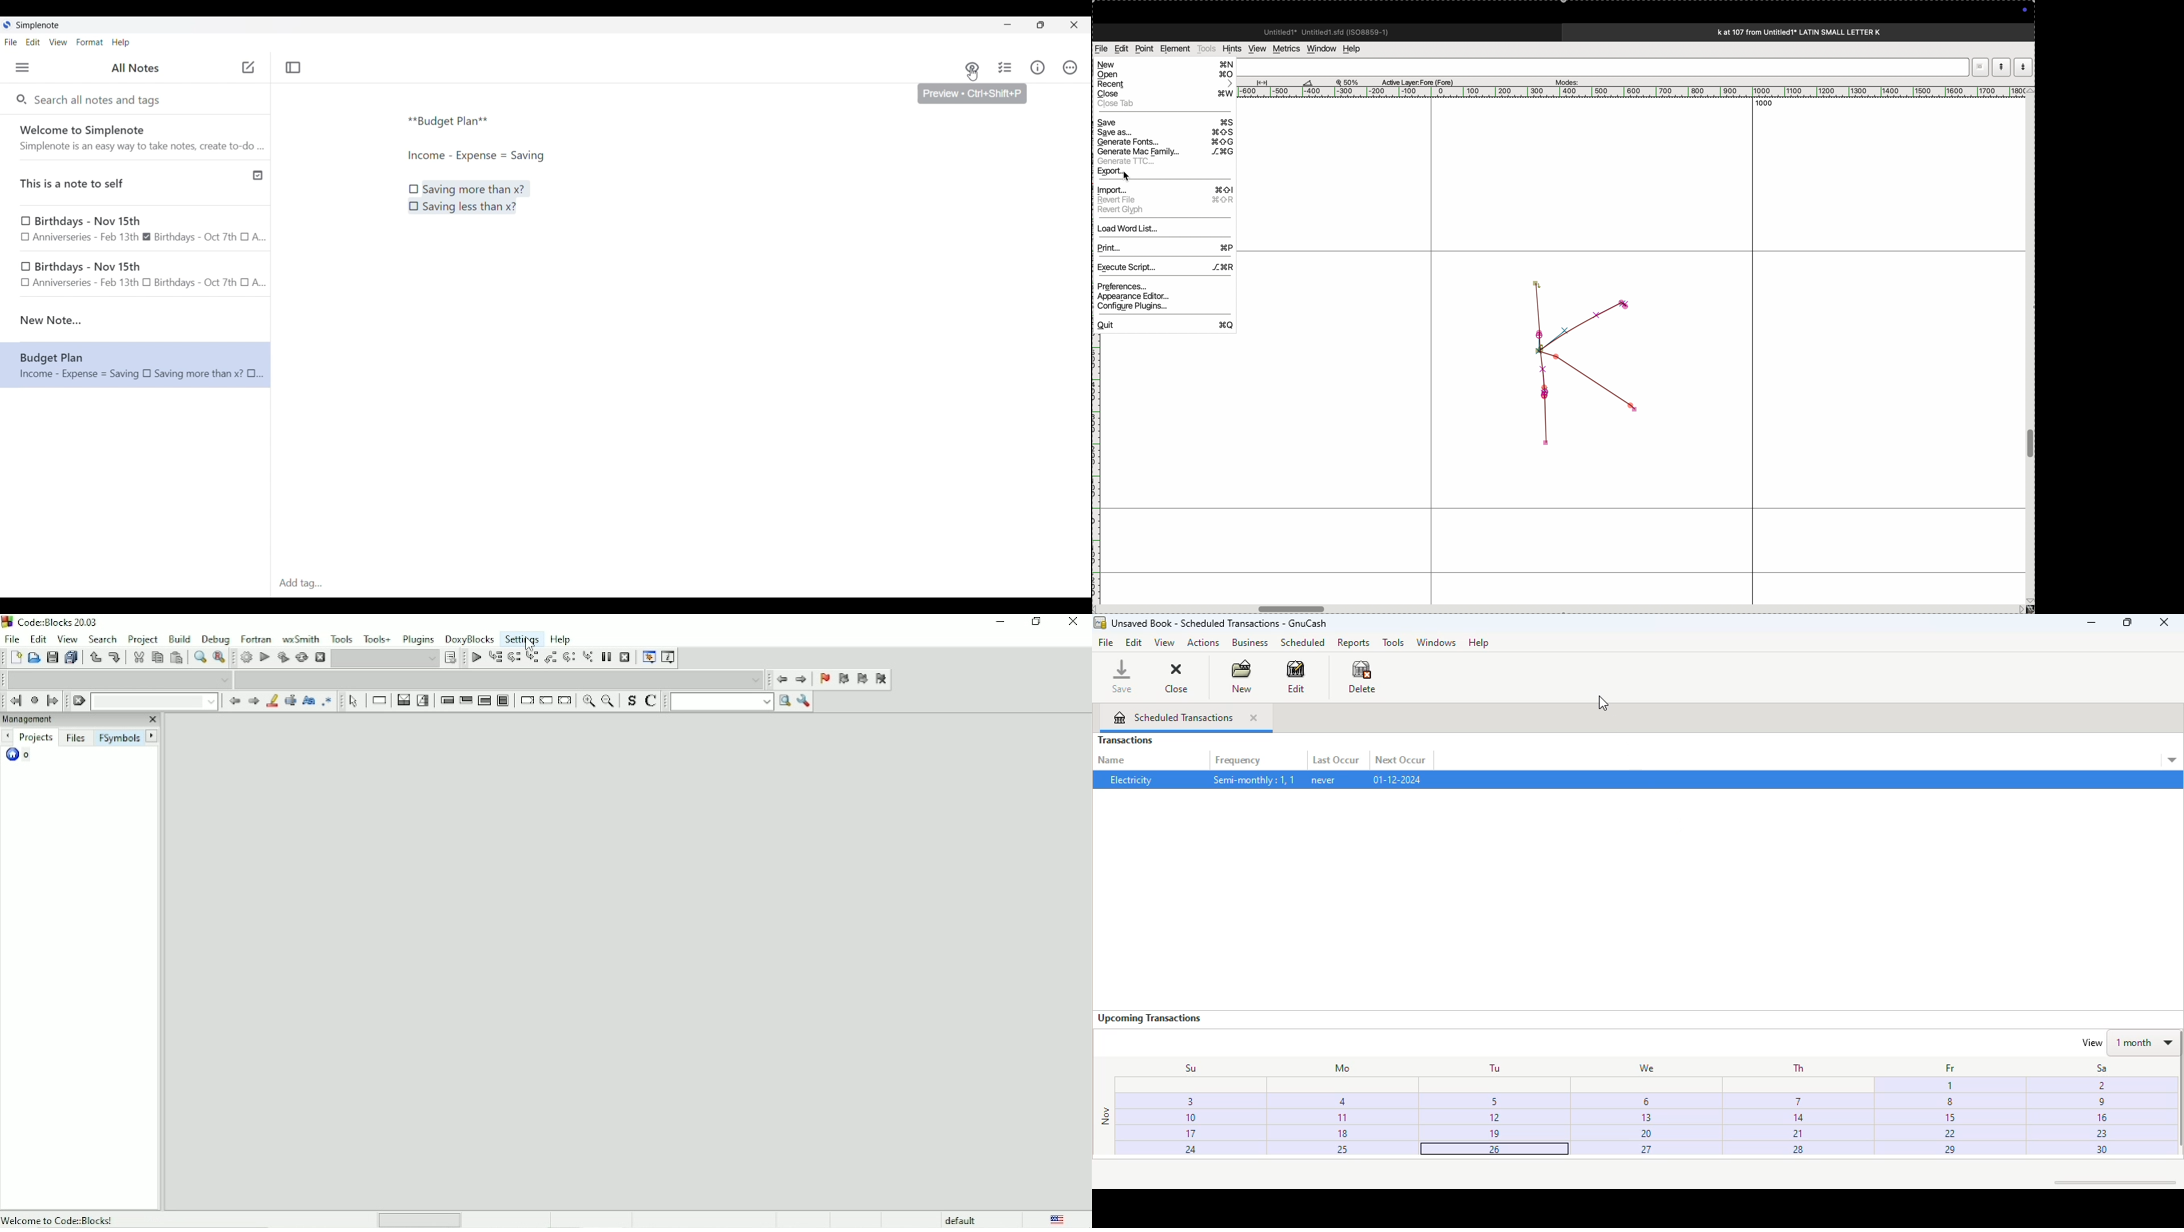 This screenshot has height=1232, width=2184. Describe the element at coordinates (1645, 1134) in the screenshot. I see `20` at that location.